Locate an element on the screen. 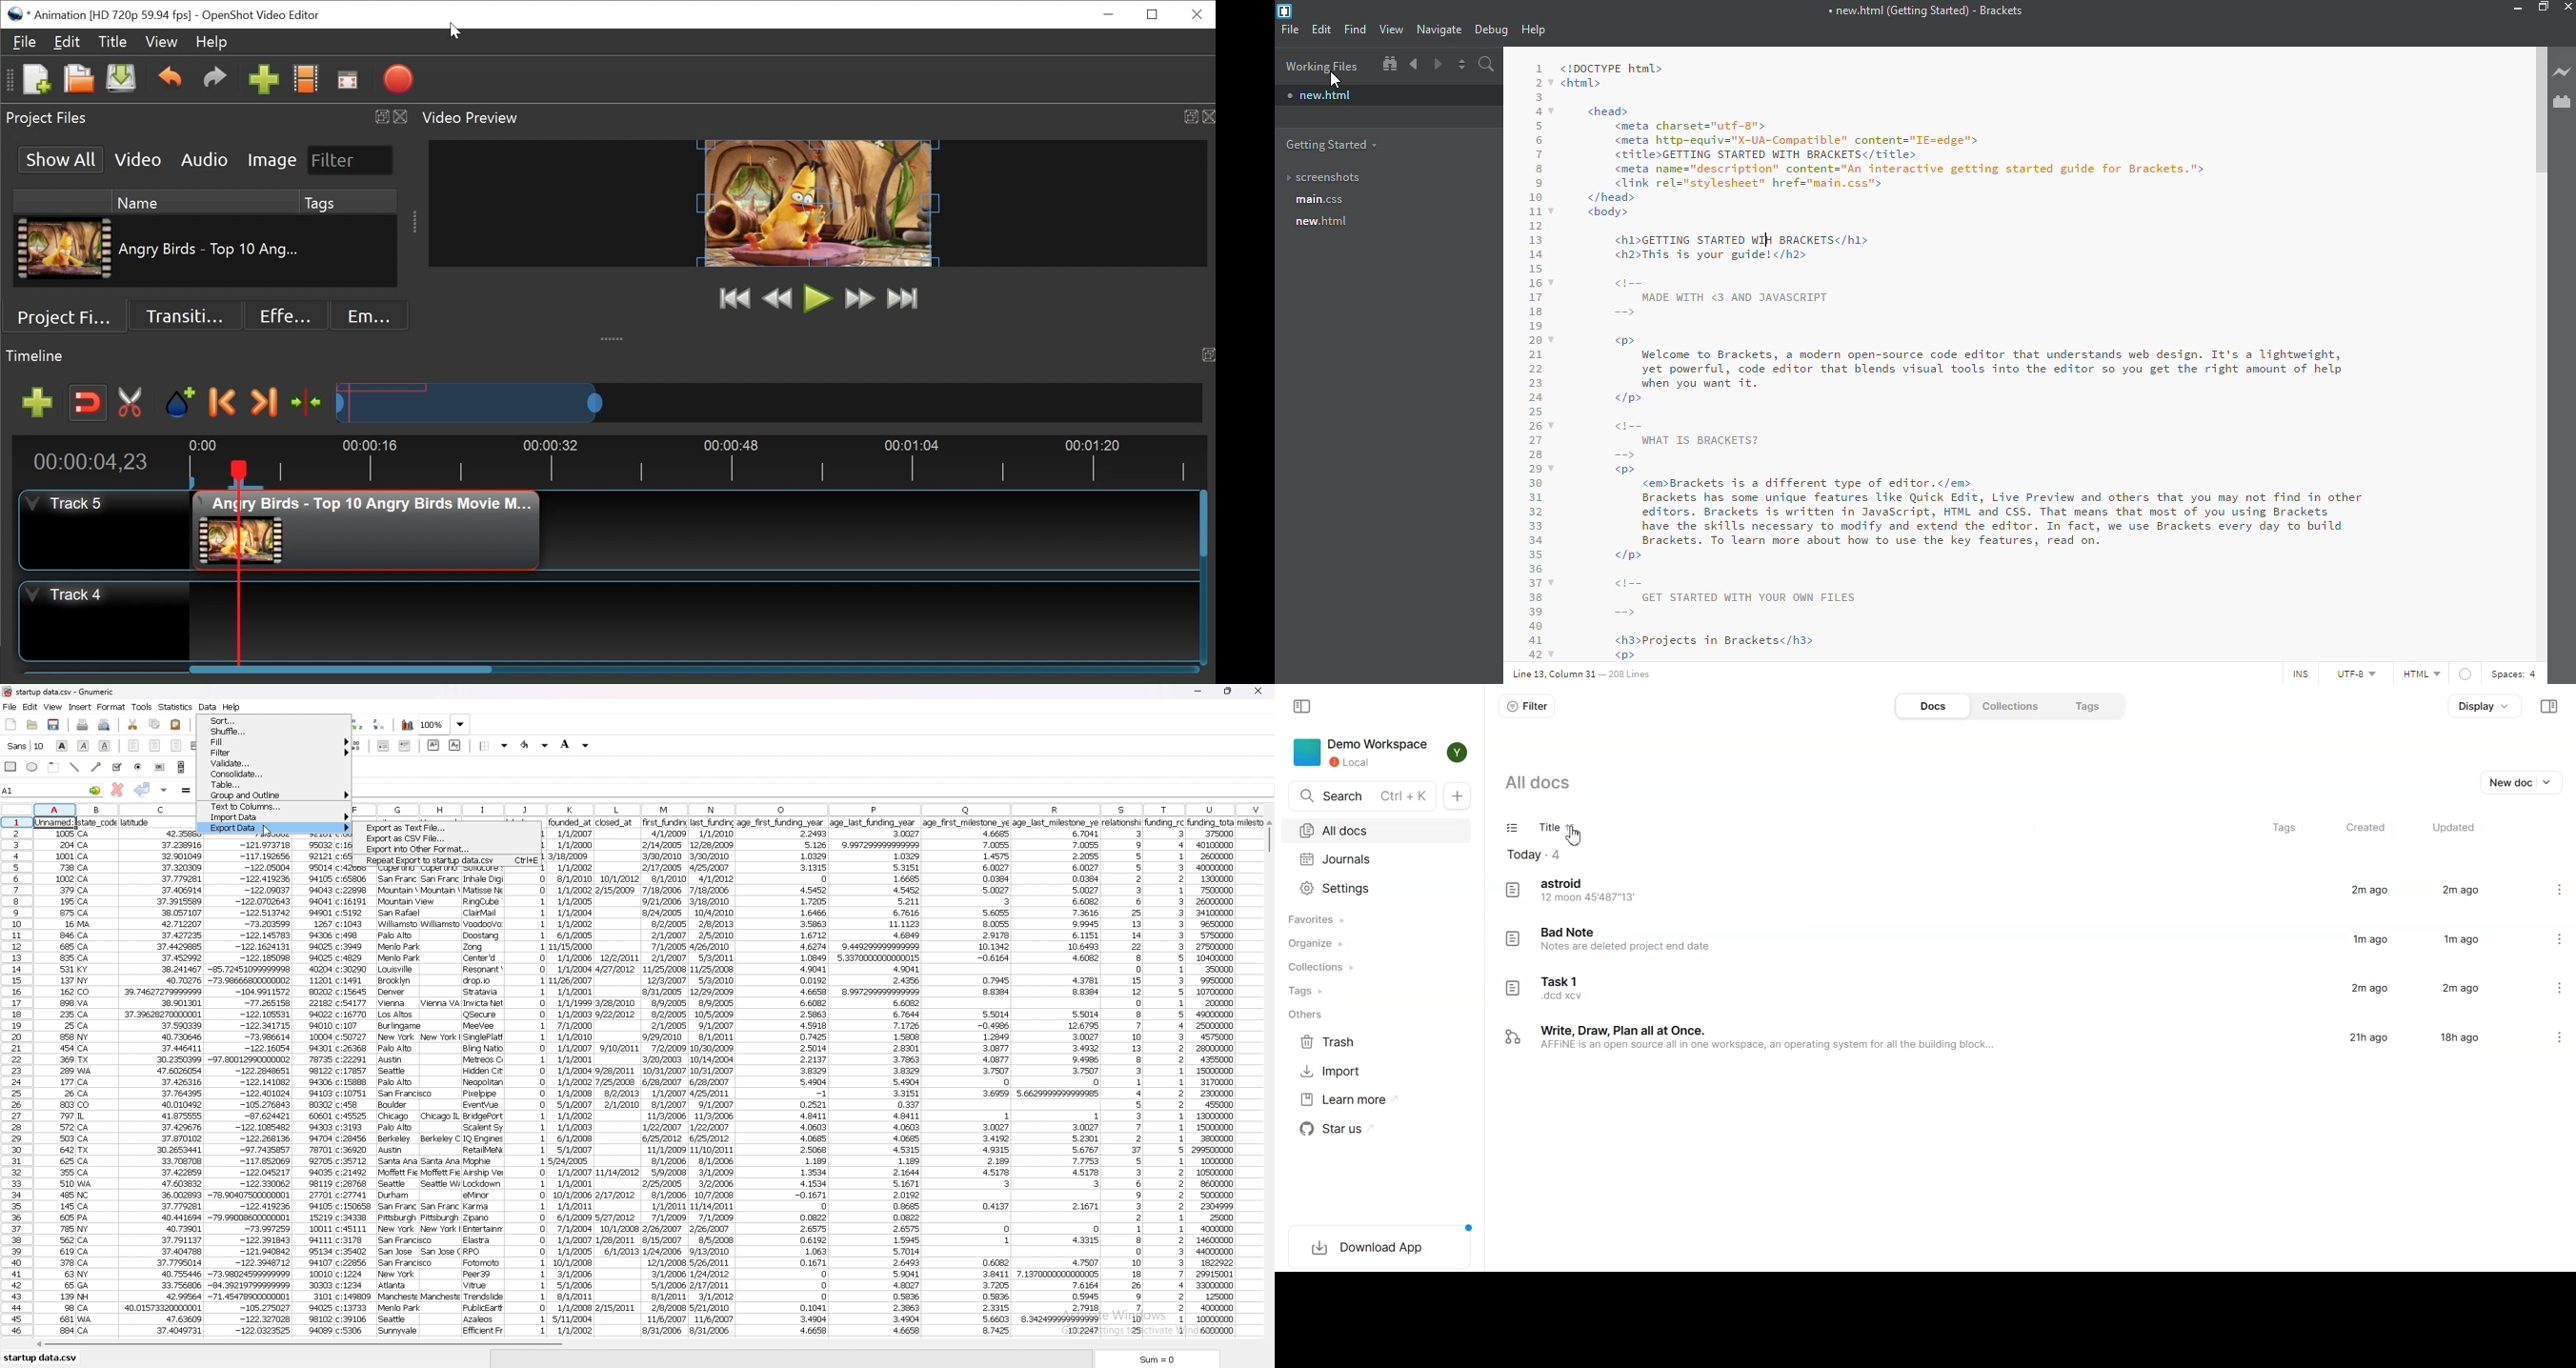  search is located at coordinates (1488, 64).